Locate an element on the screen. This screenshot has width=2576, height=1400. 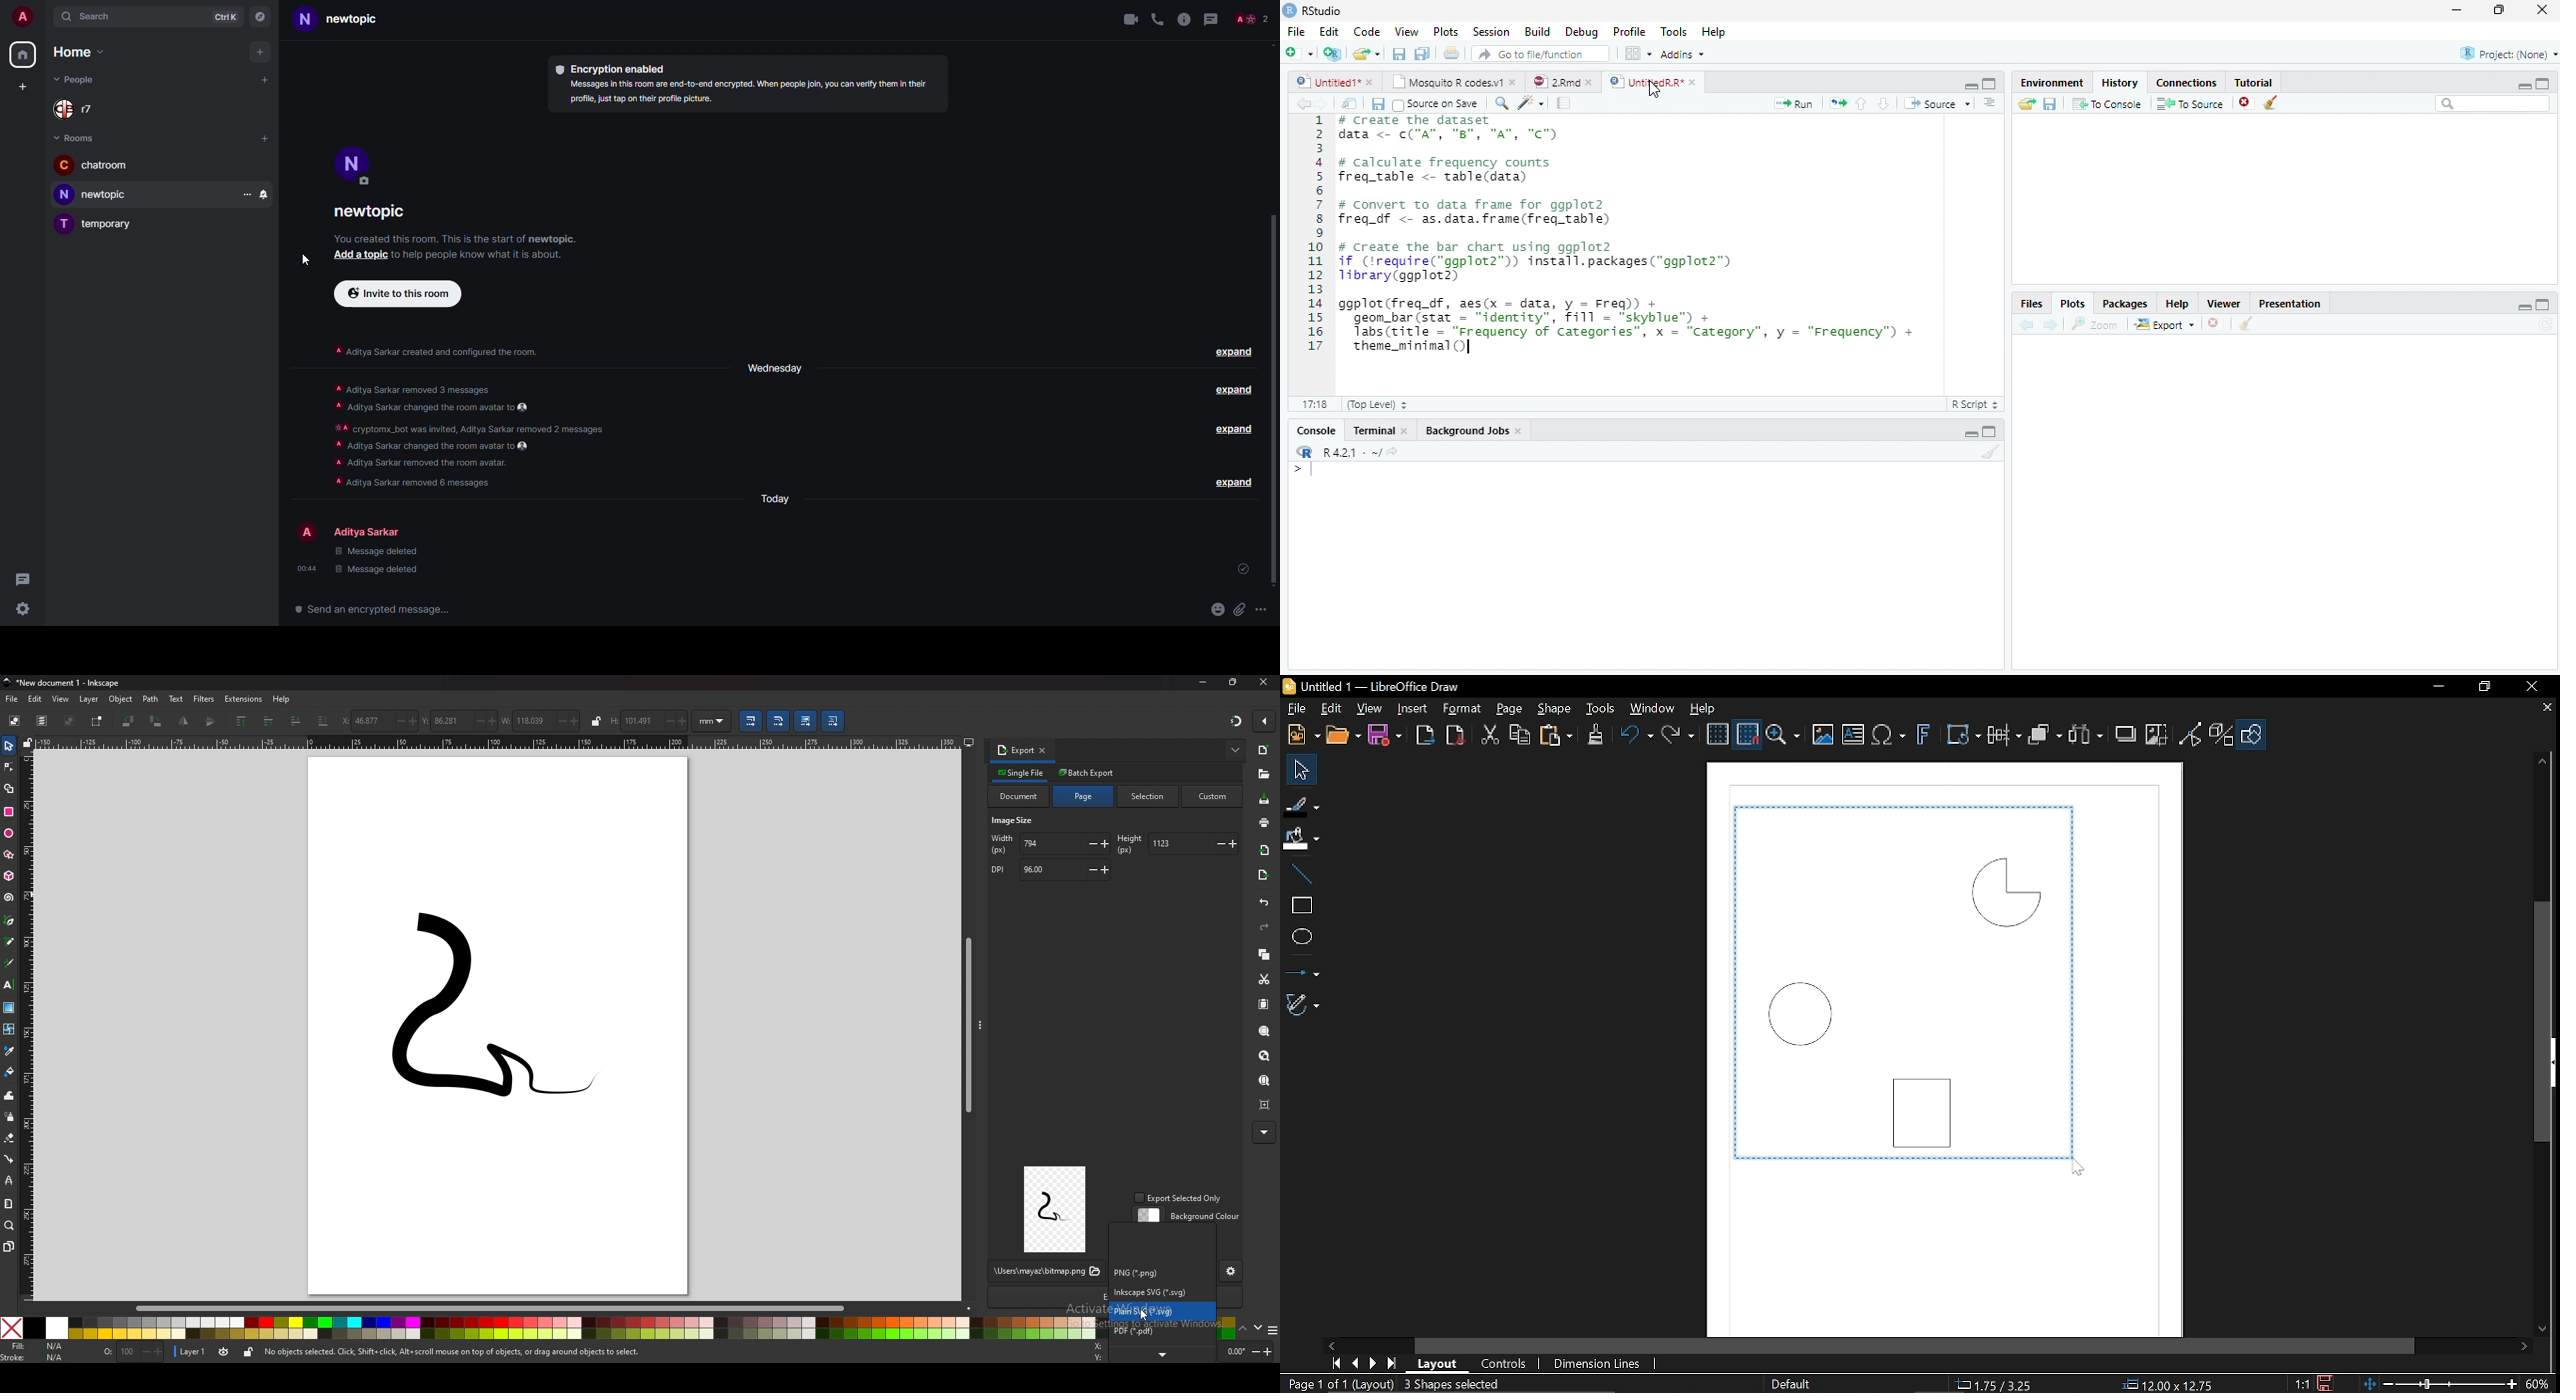
Arrange is located at coordinates (2045, 737).